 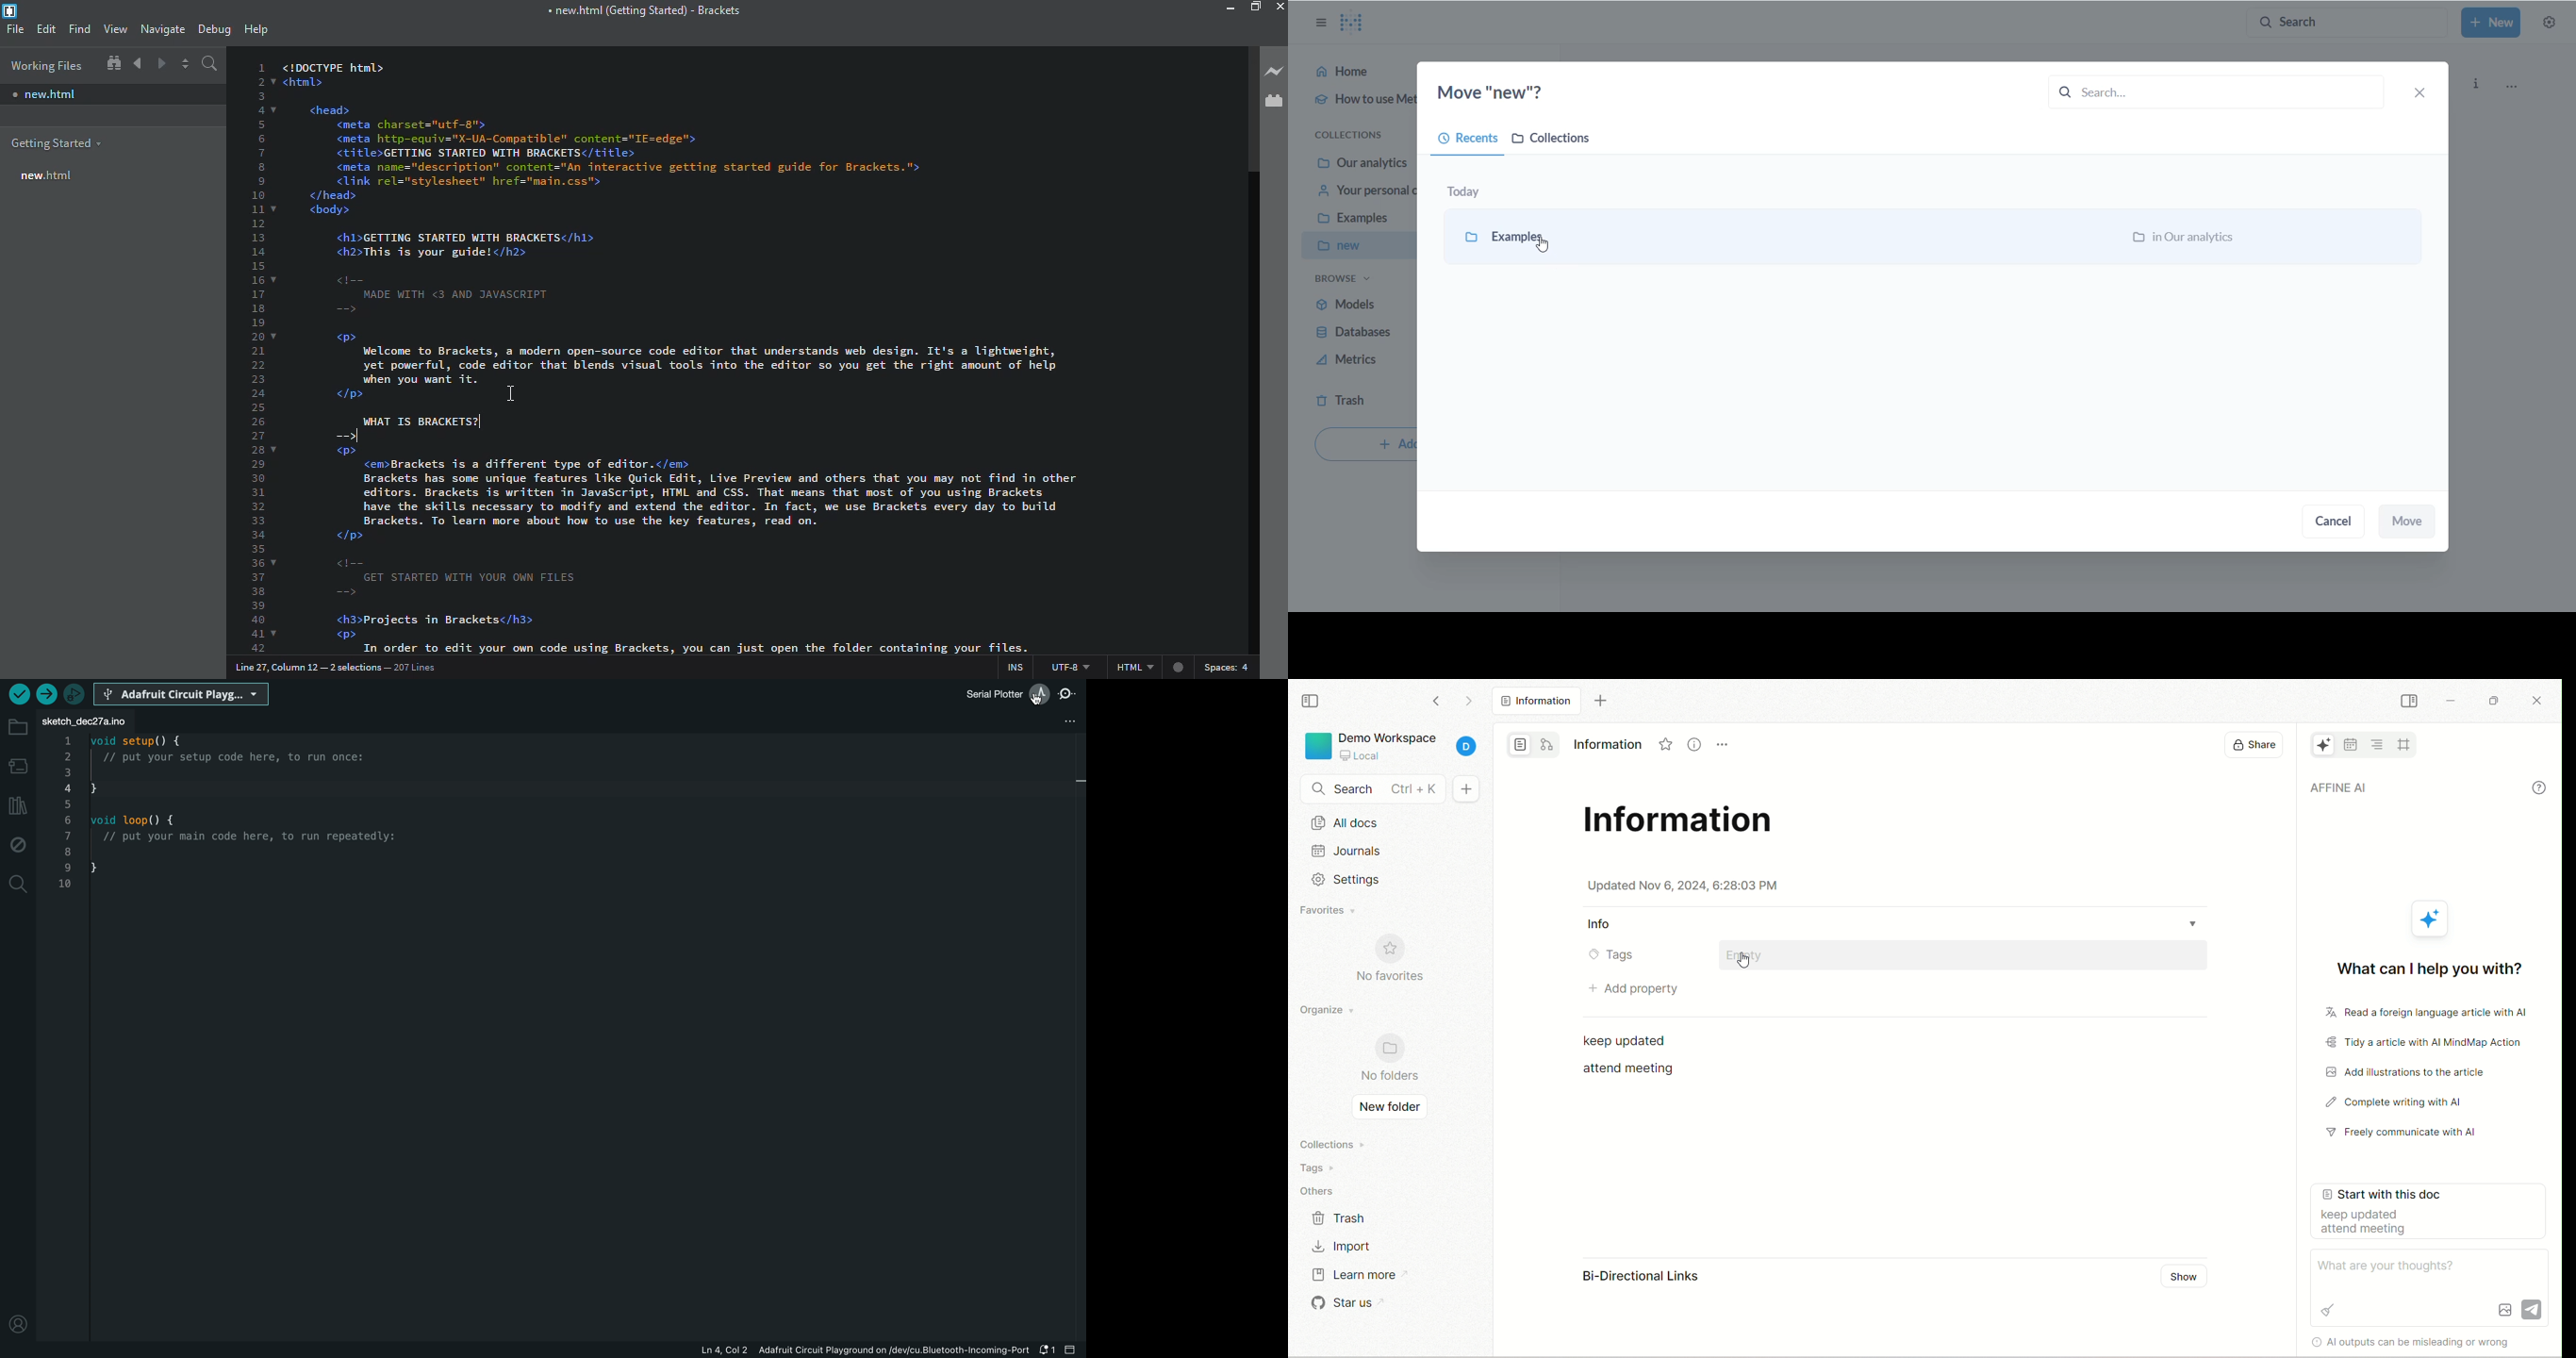 What do you see at coordinates (1274, 102) in the screenshot?
I see `extension manager` at bounding box center [1274, 102].